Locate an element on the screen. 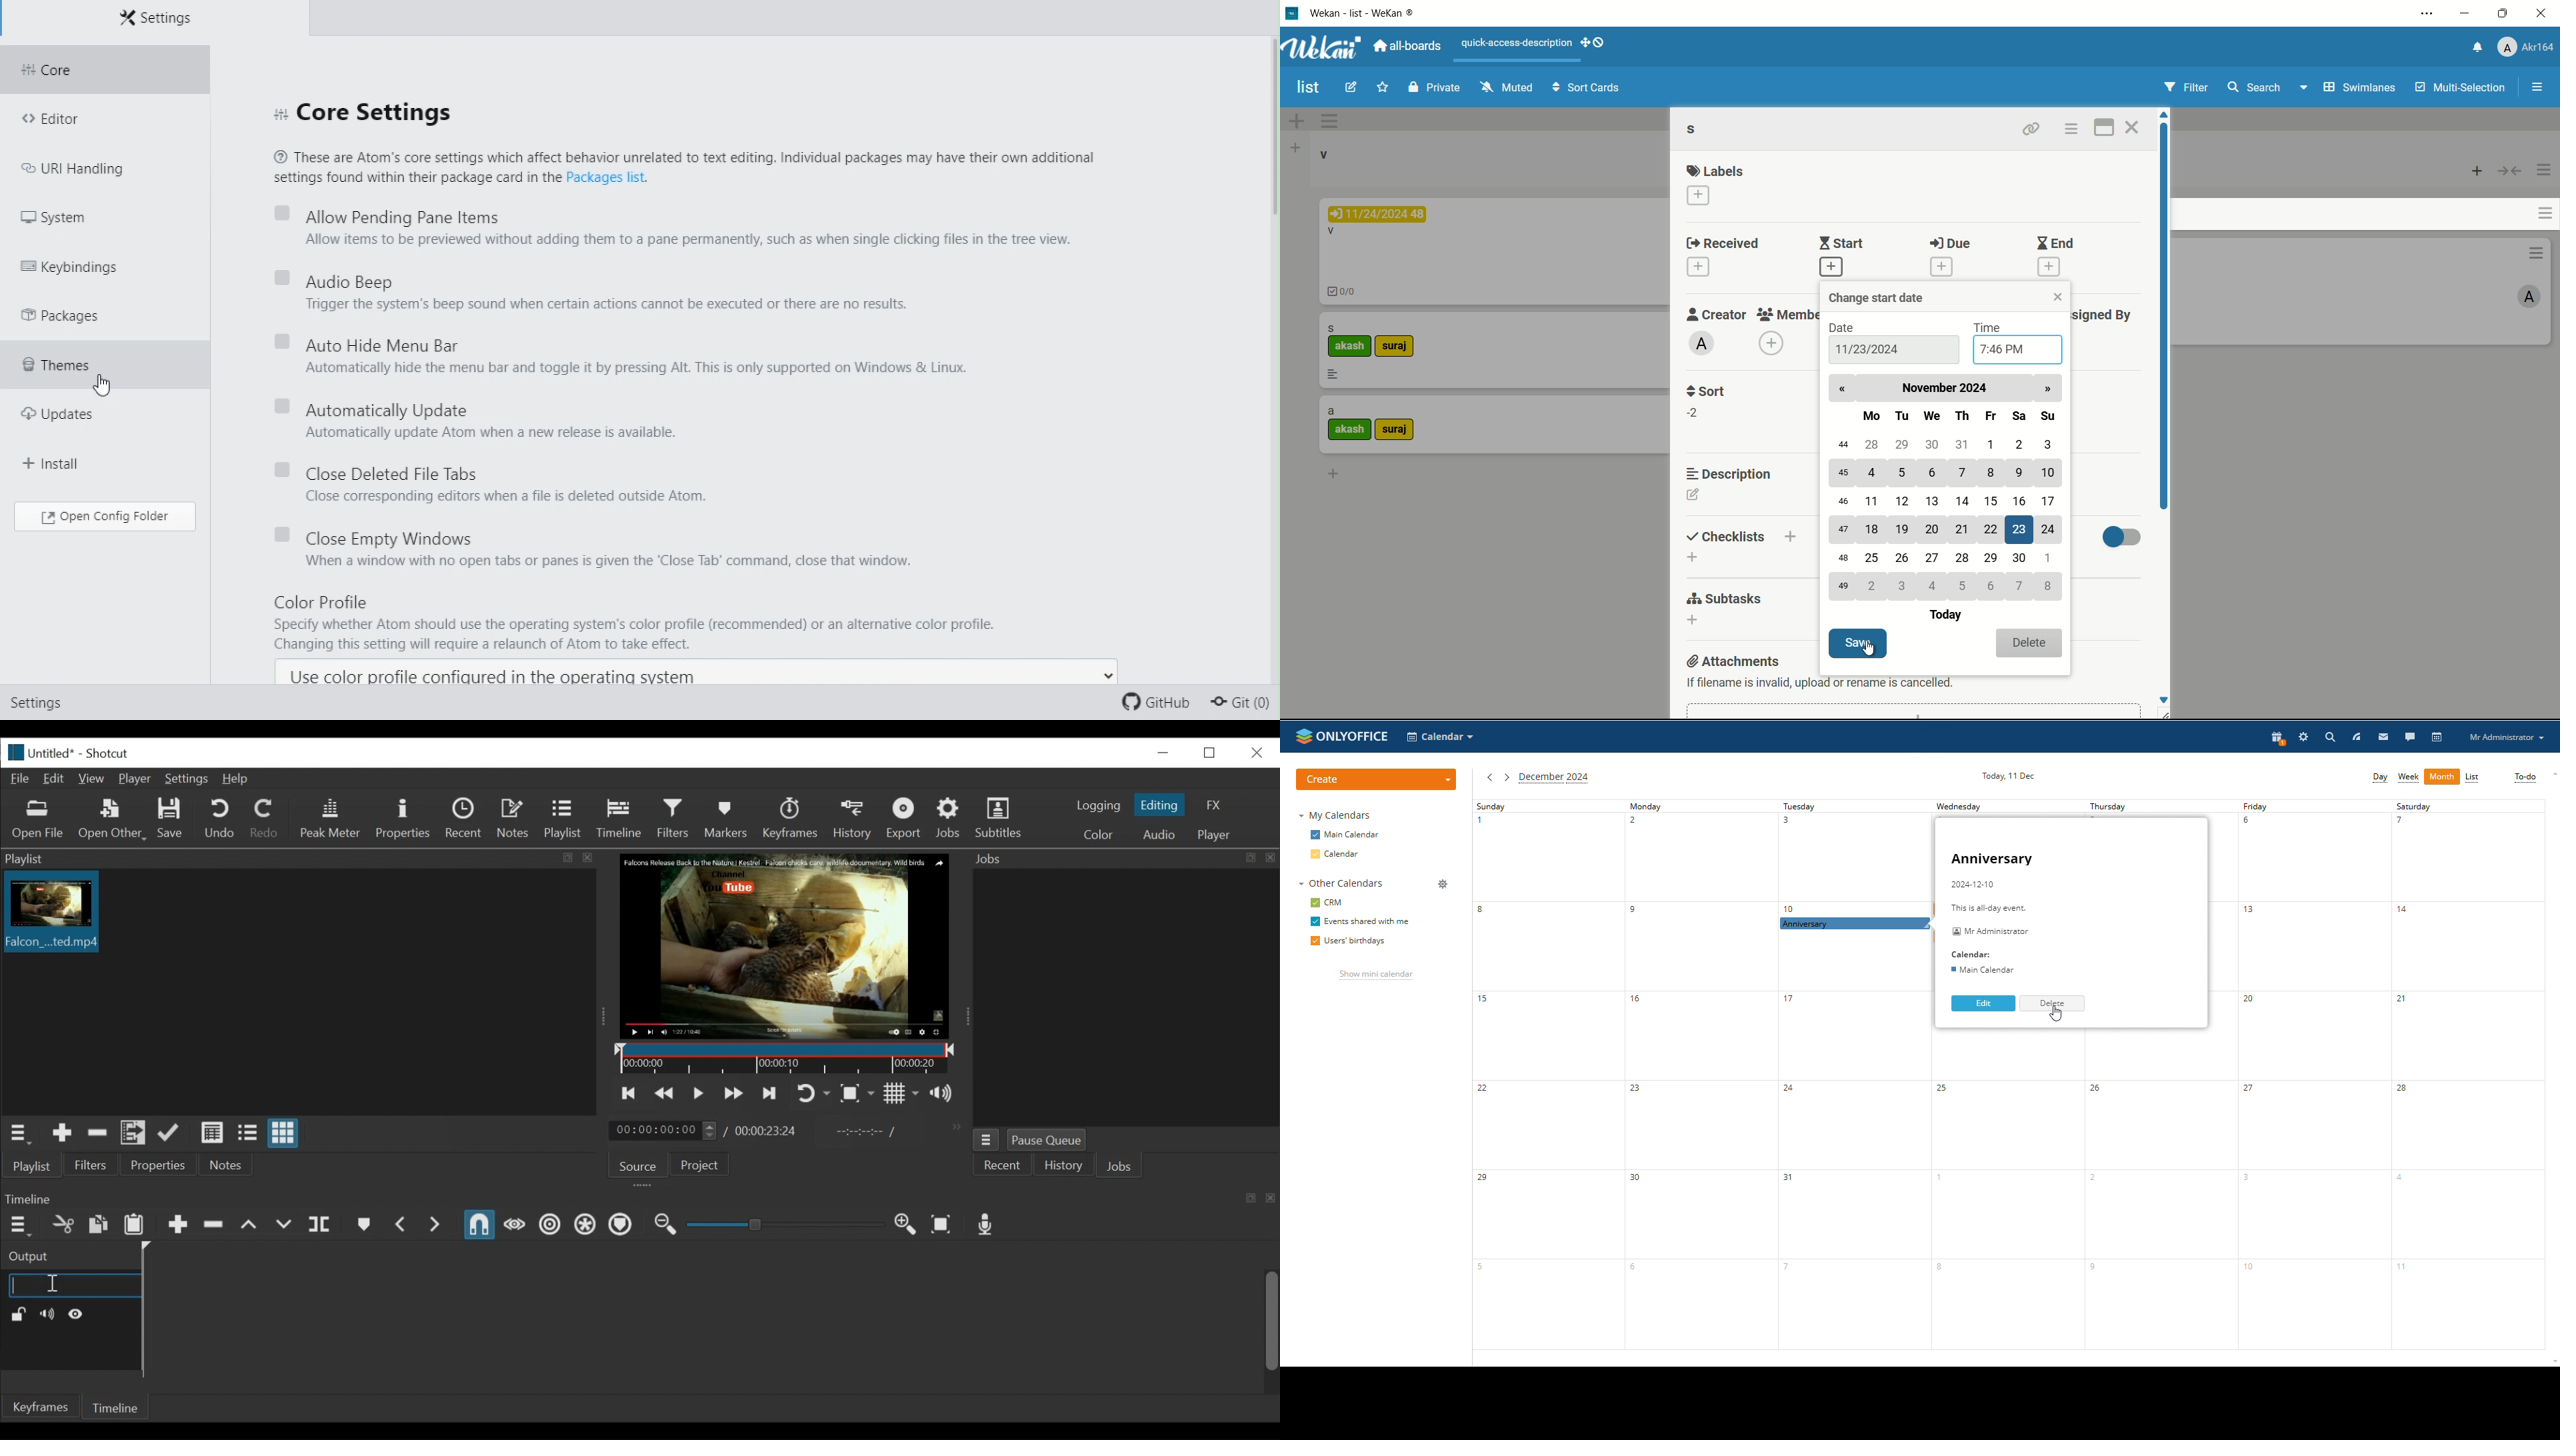  Open Other is located at coordinates (110, 819).